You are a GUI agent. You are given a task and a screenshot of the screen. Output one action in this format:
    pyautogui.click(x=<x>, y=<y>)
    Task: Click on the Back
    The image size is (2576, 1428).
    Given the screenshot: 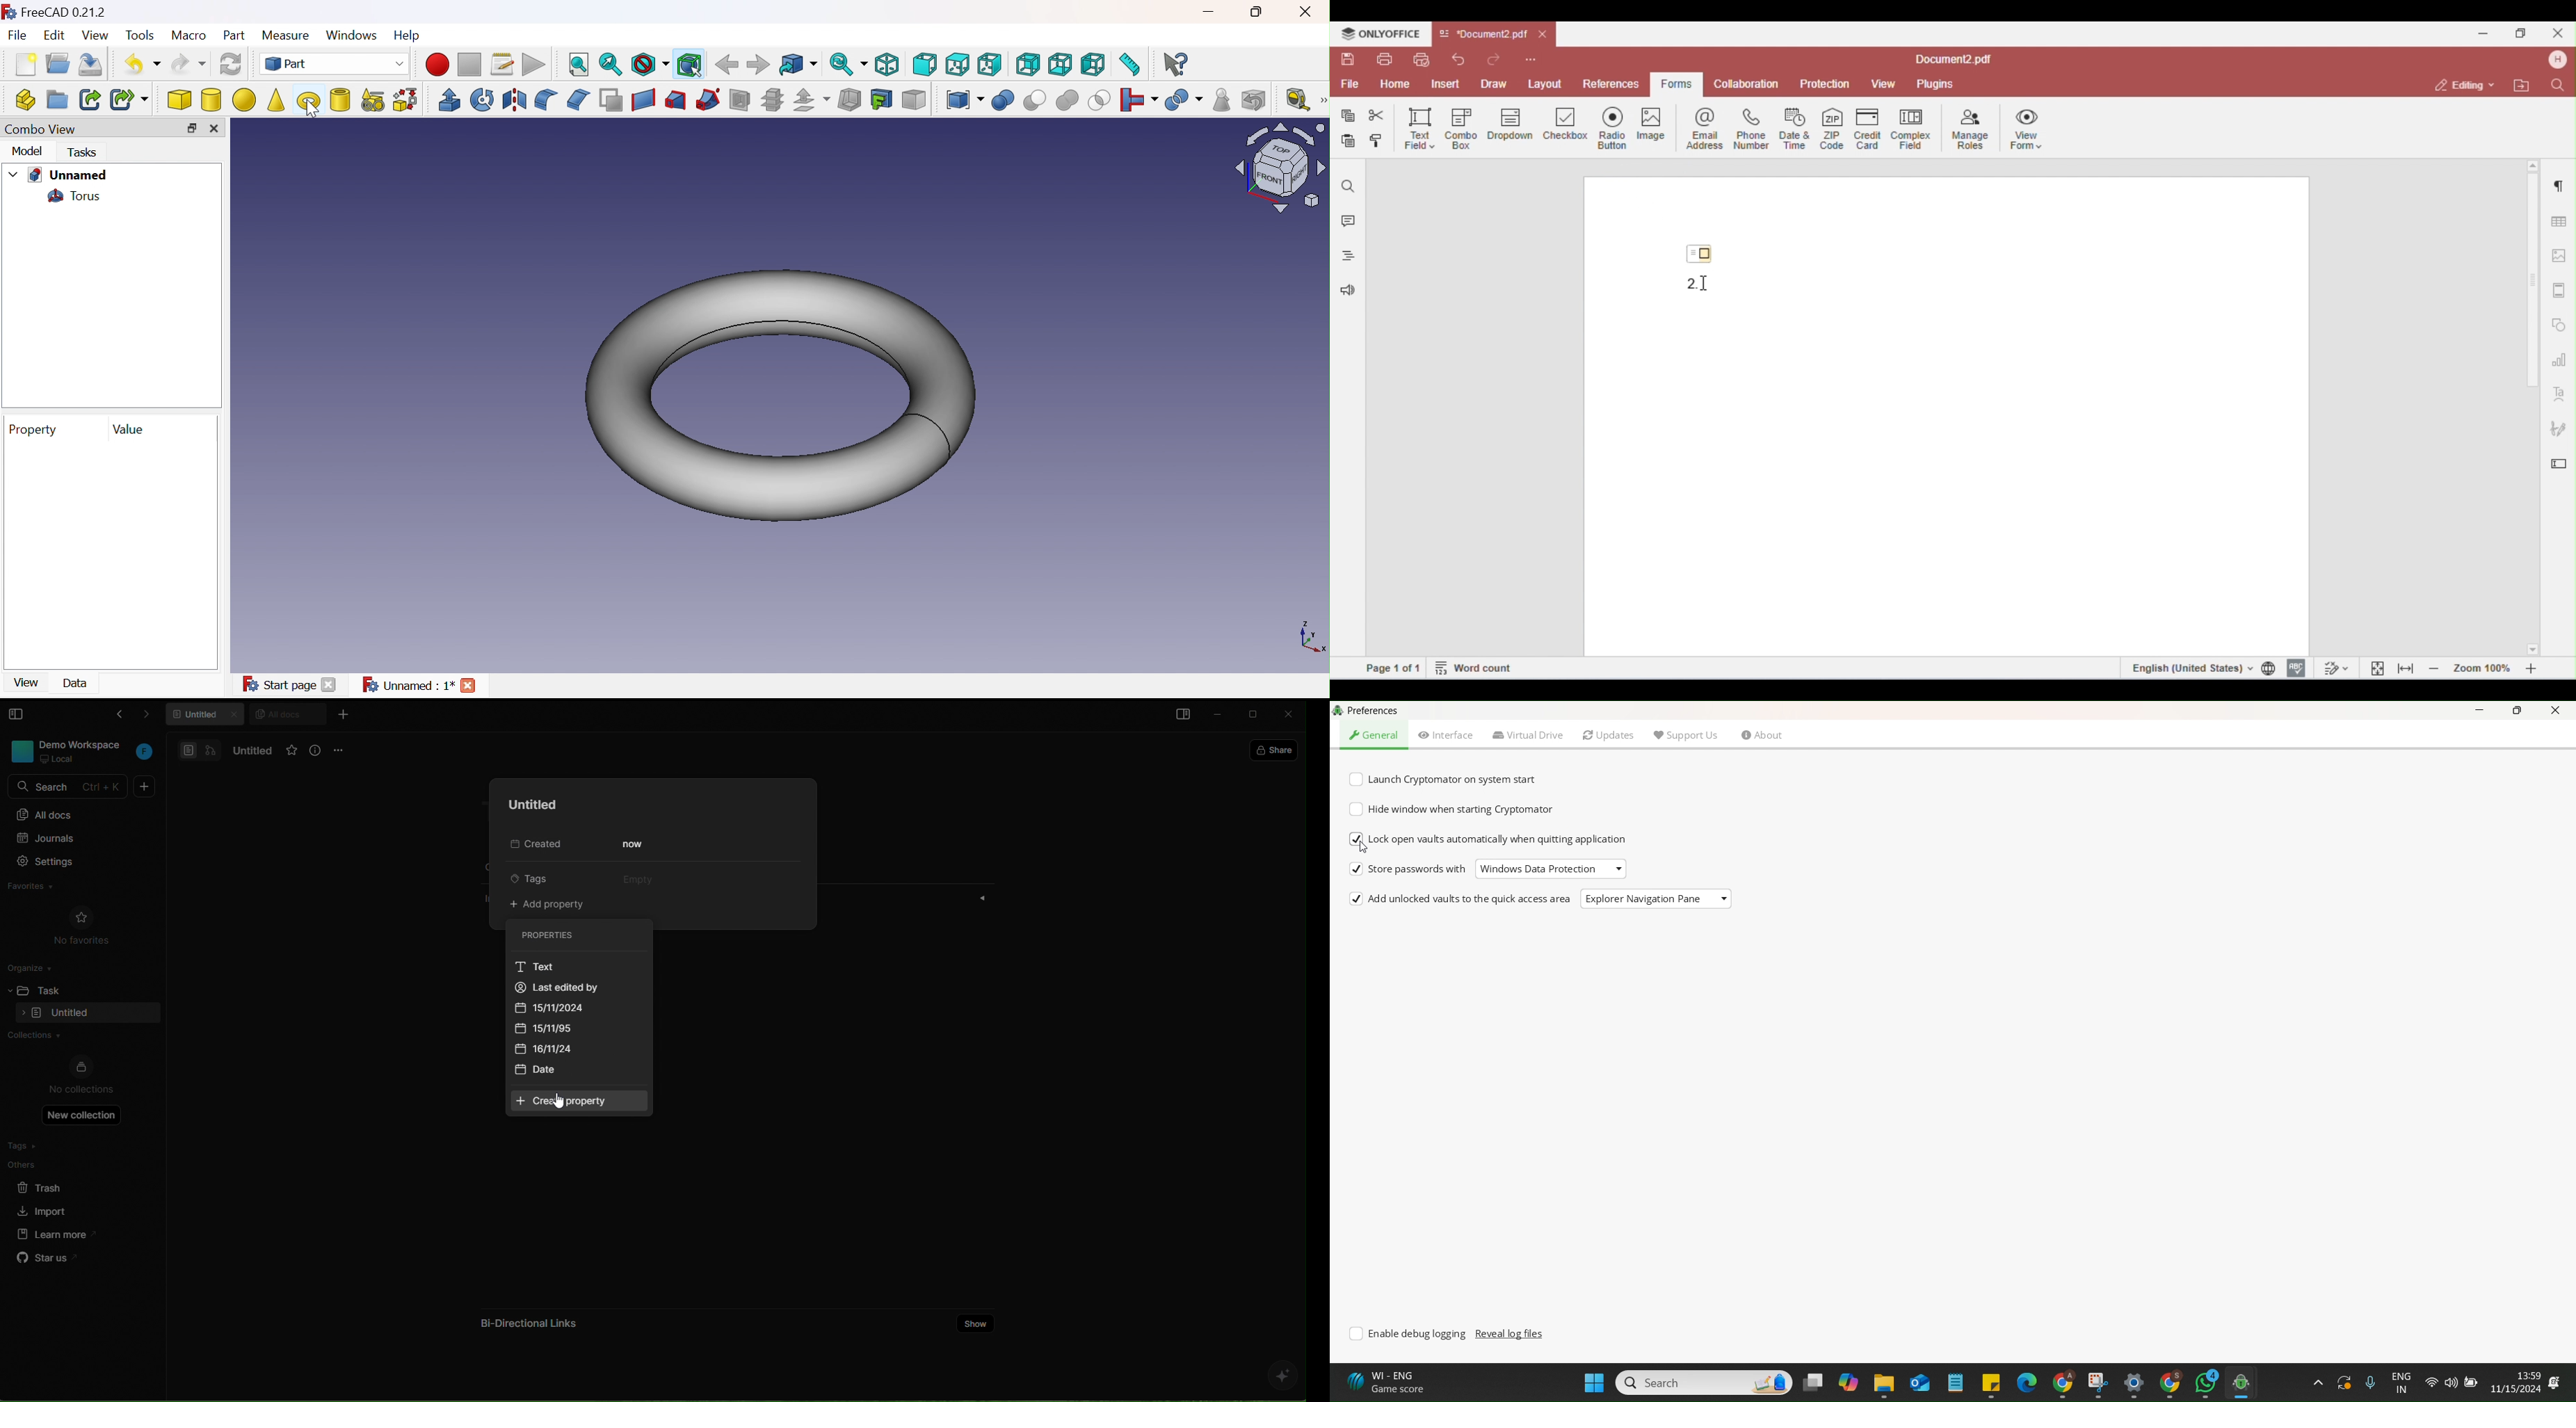 What is the action you would take?
    pyautogui.click(x=726, y=64)
    